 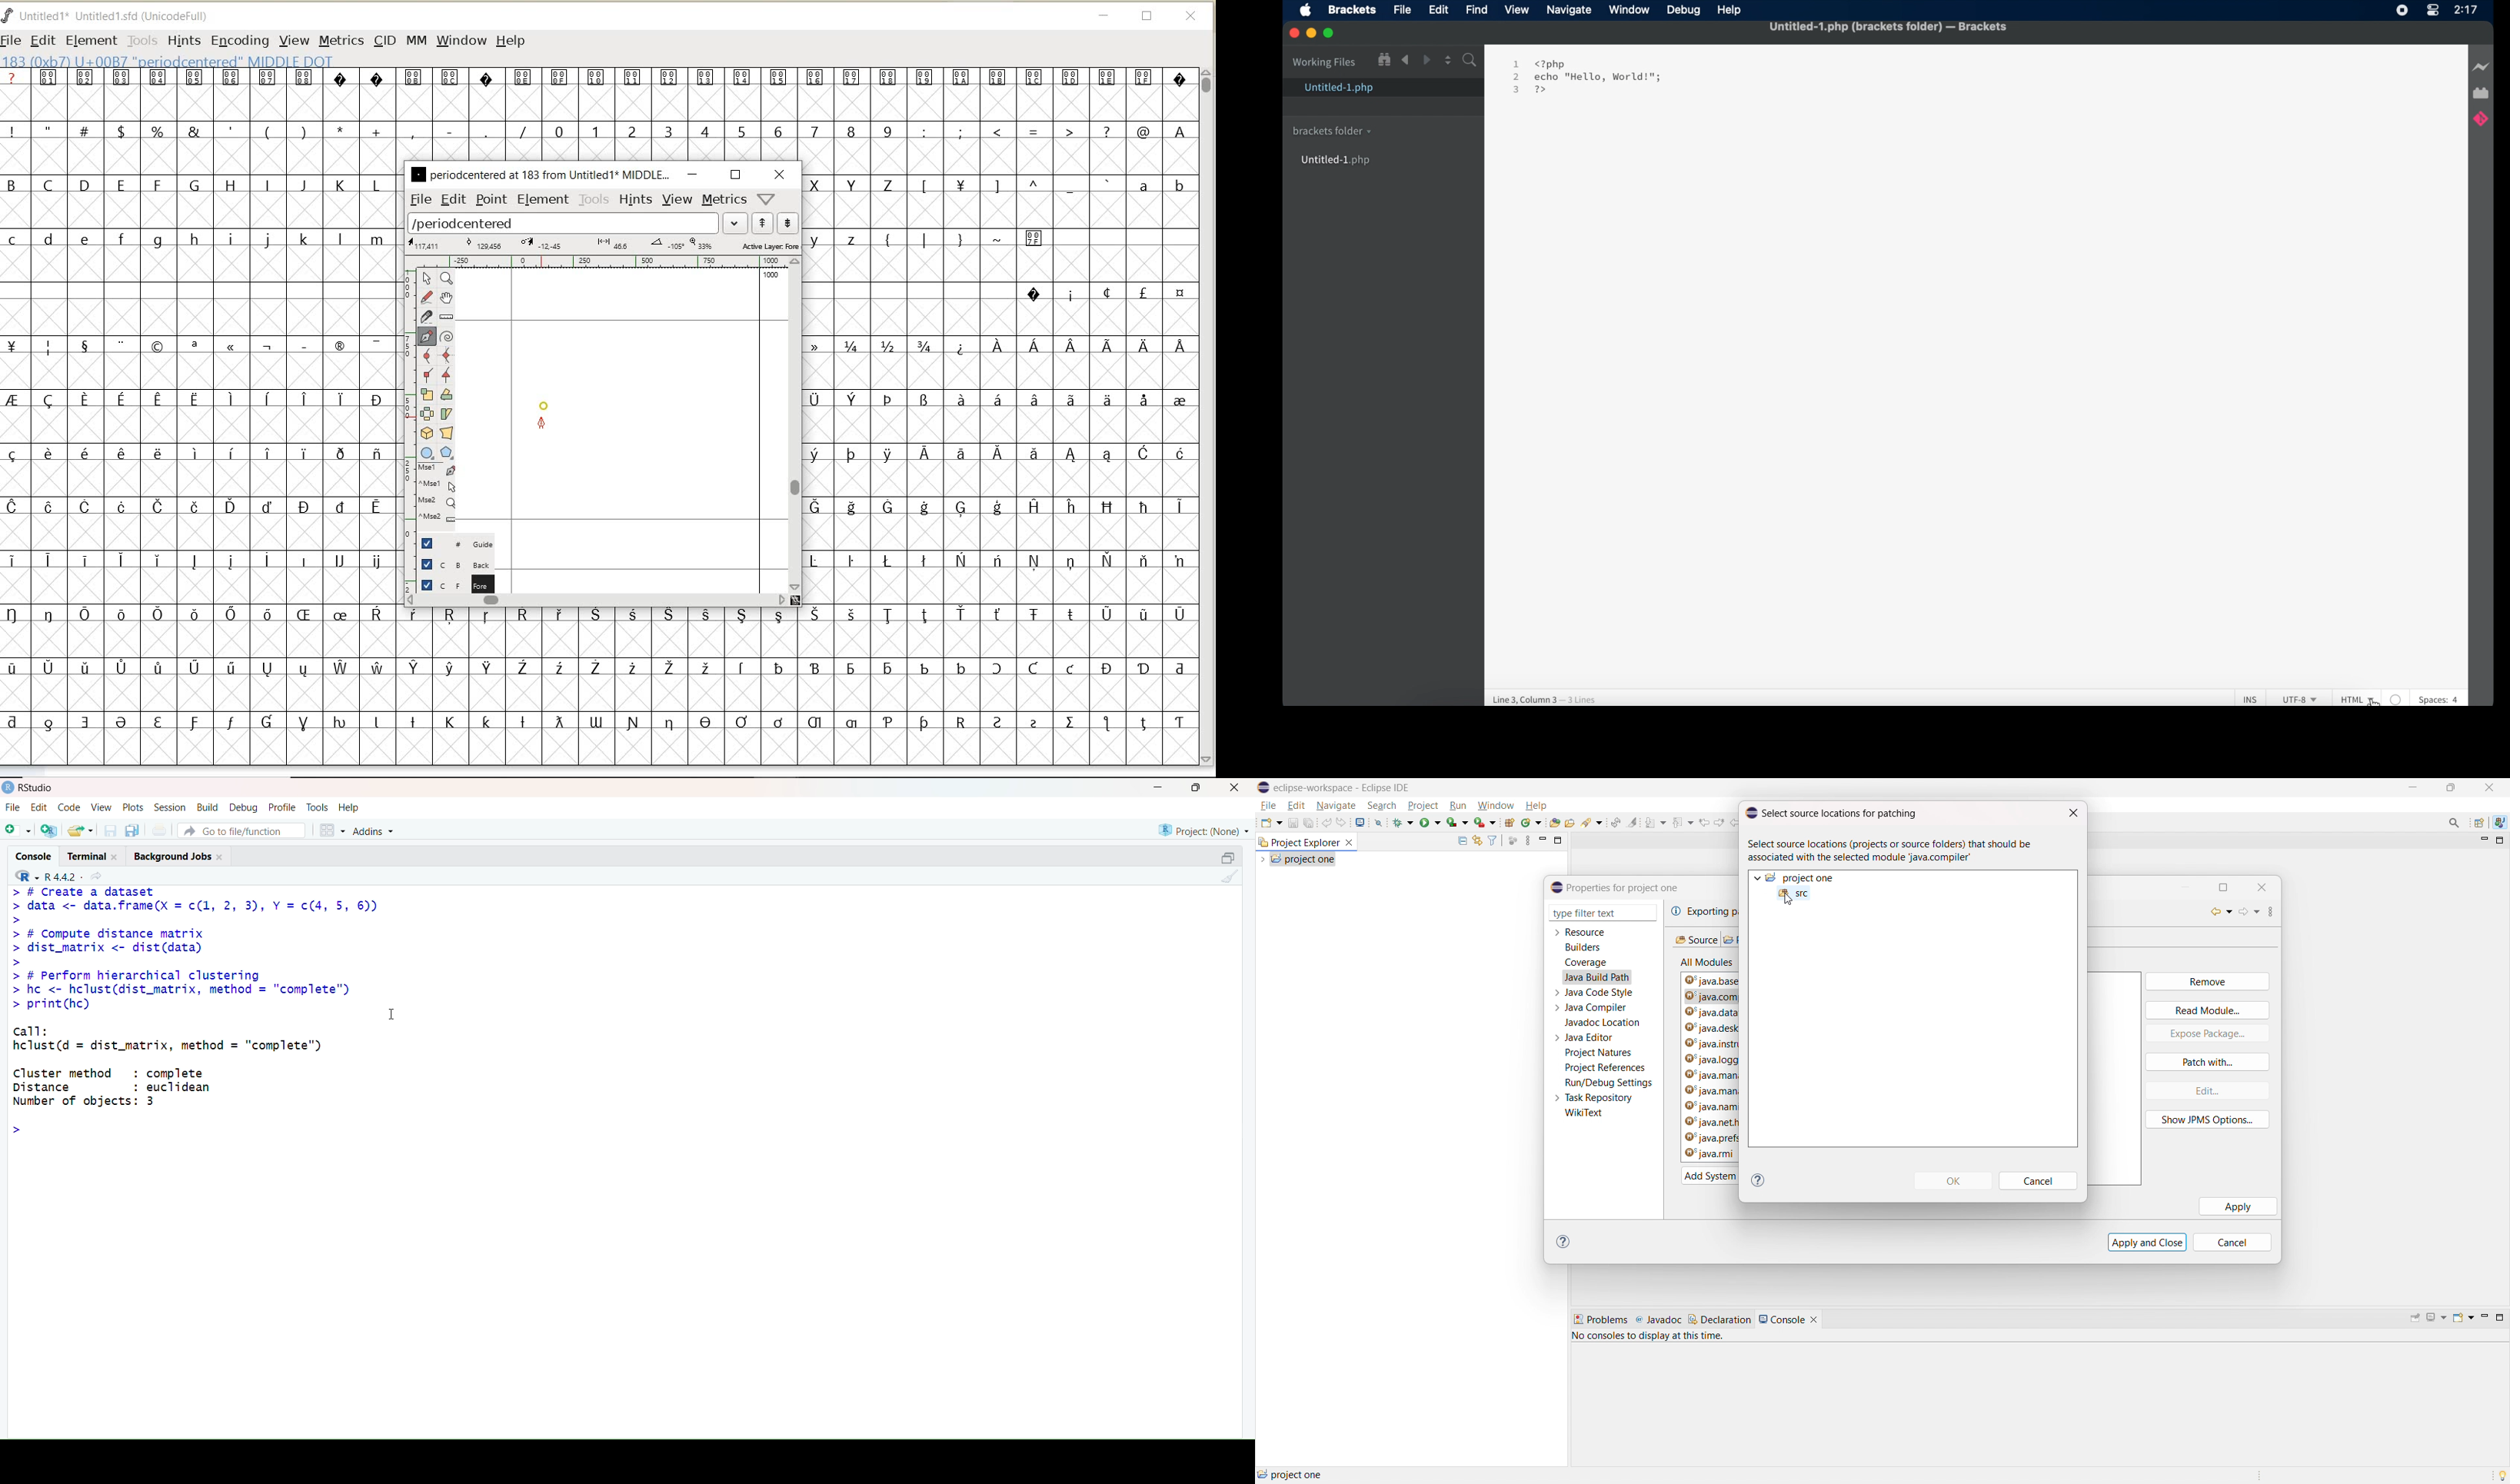 I want to click on uppercase letters, so click(x=196, y=185).